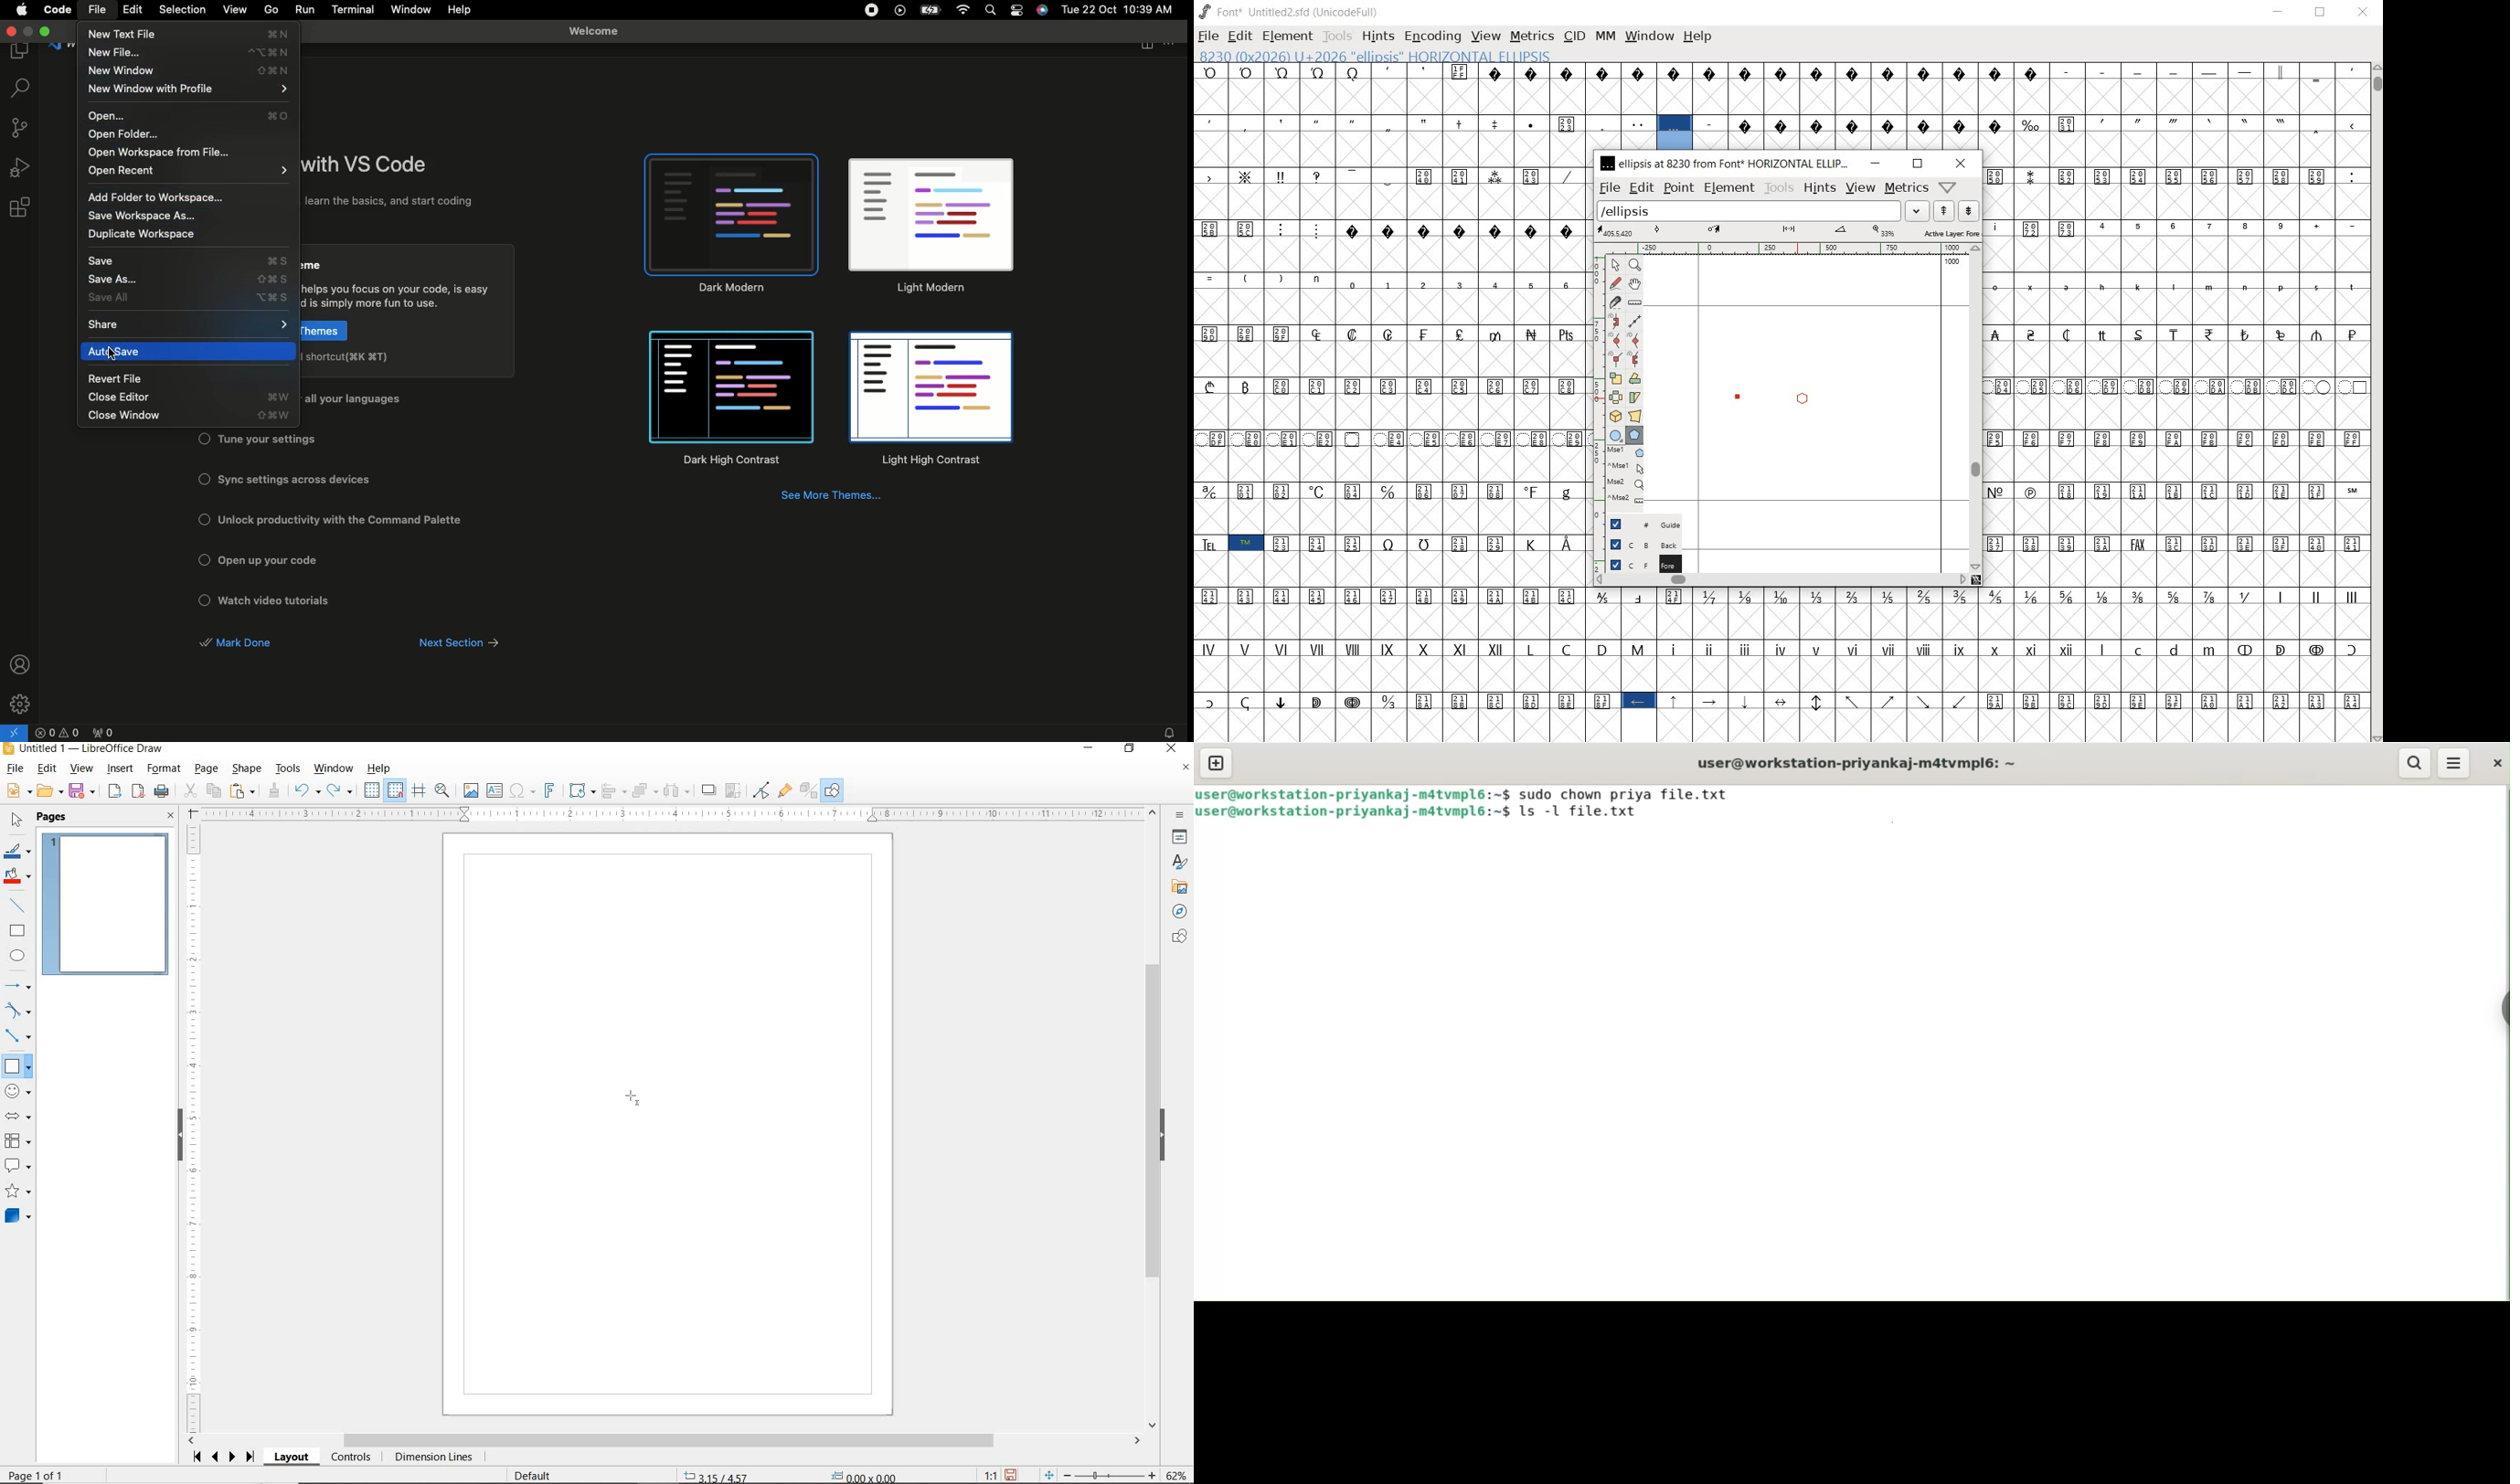 The height and width of the screenshot is (1484, 2520). What do you see at coordinates (433, 1458) in the screenshot?
I see `DIMENSION LINES` at bounding box center [433, 1458].